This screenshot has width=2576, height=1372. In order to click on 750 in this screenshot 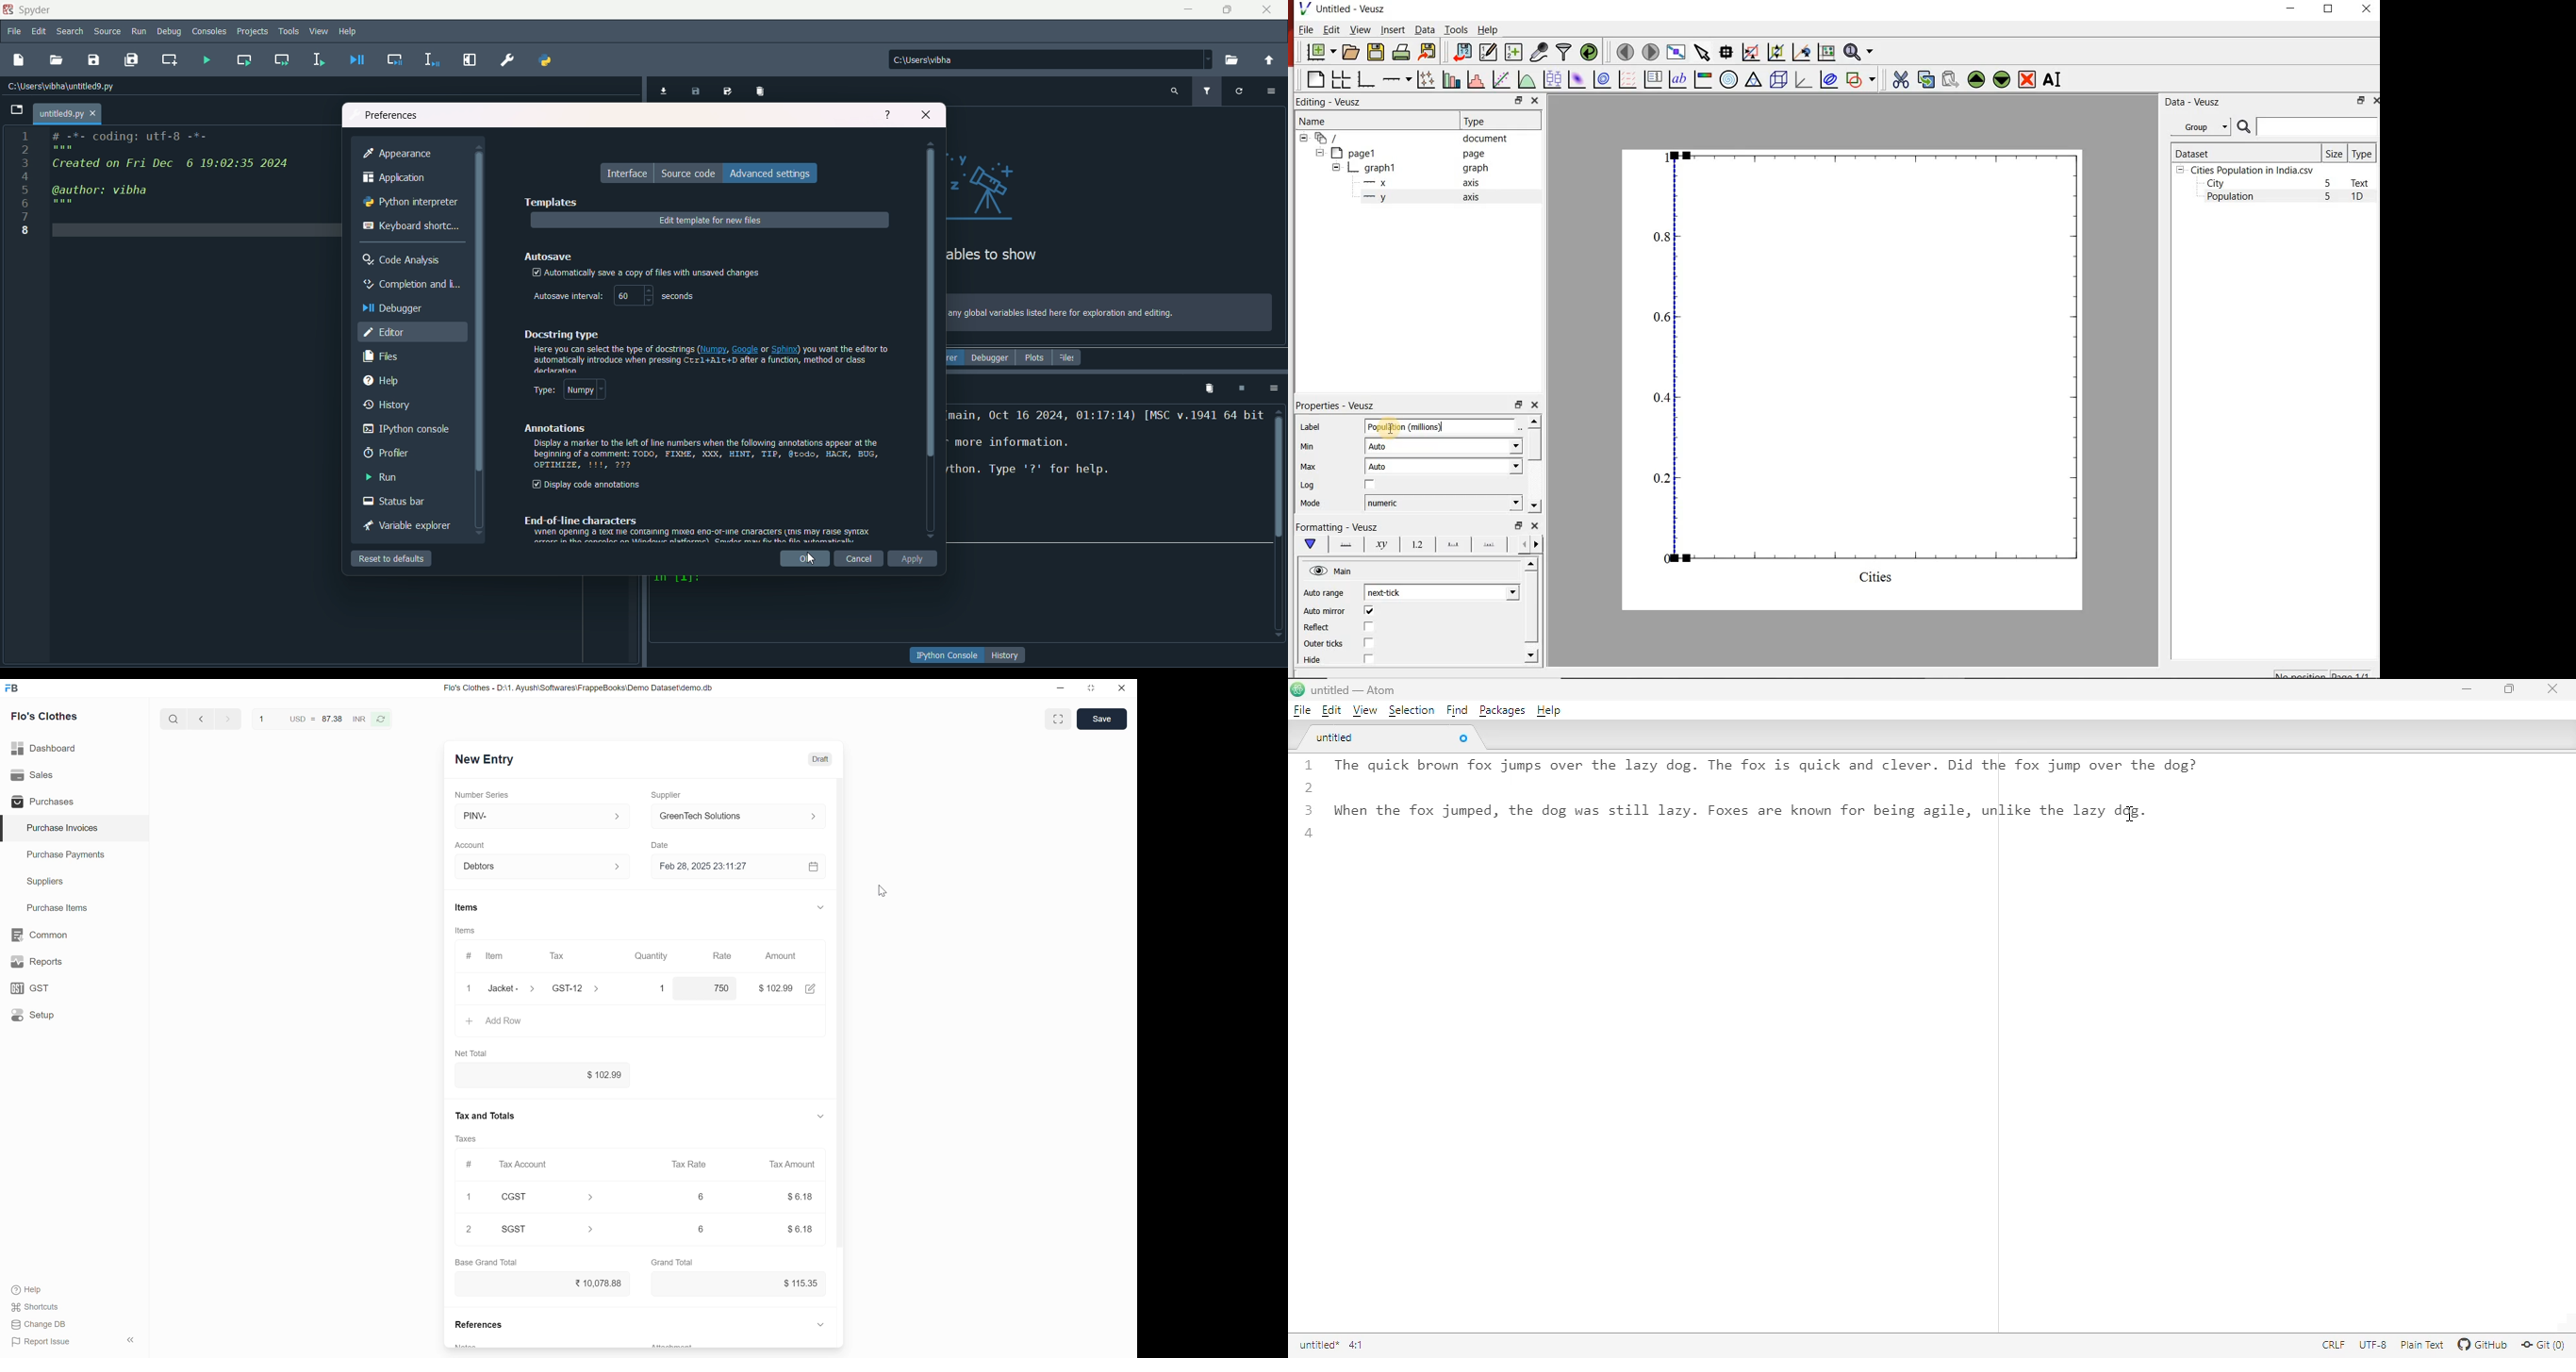, I will do `click(707, 988)`.